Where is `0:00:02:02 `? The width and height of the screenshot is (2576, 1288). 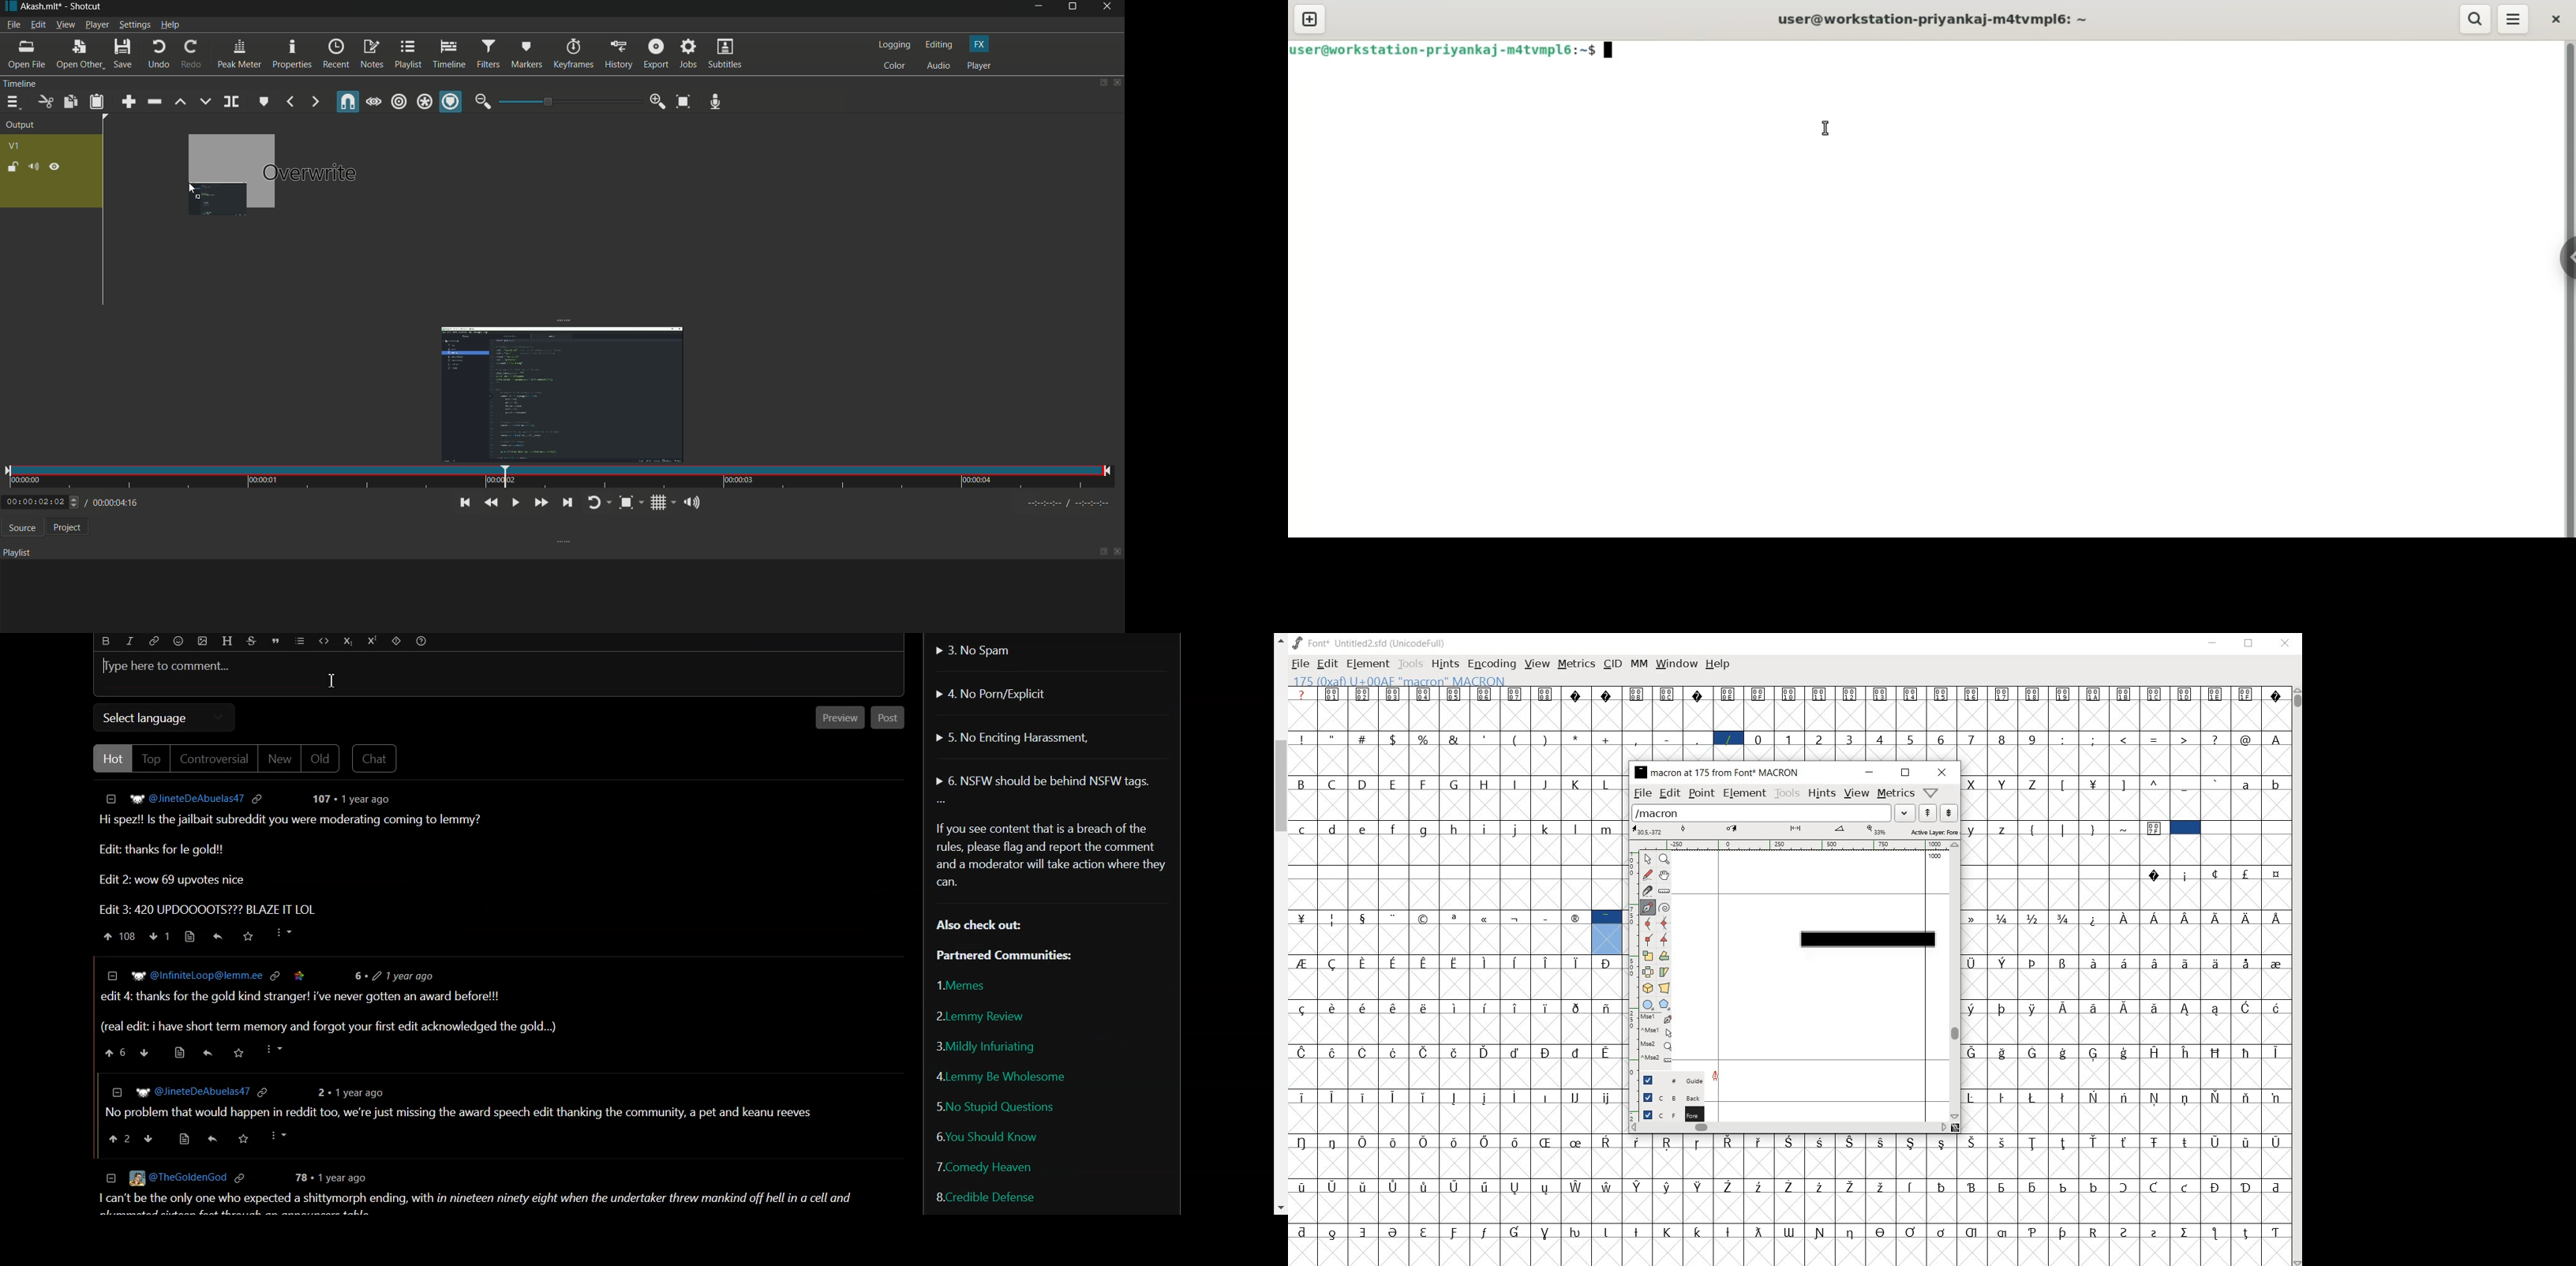 0:00:02:02  is located at coordinates (42, 502).